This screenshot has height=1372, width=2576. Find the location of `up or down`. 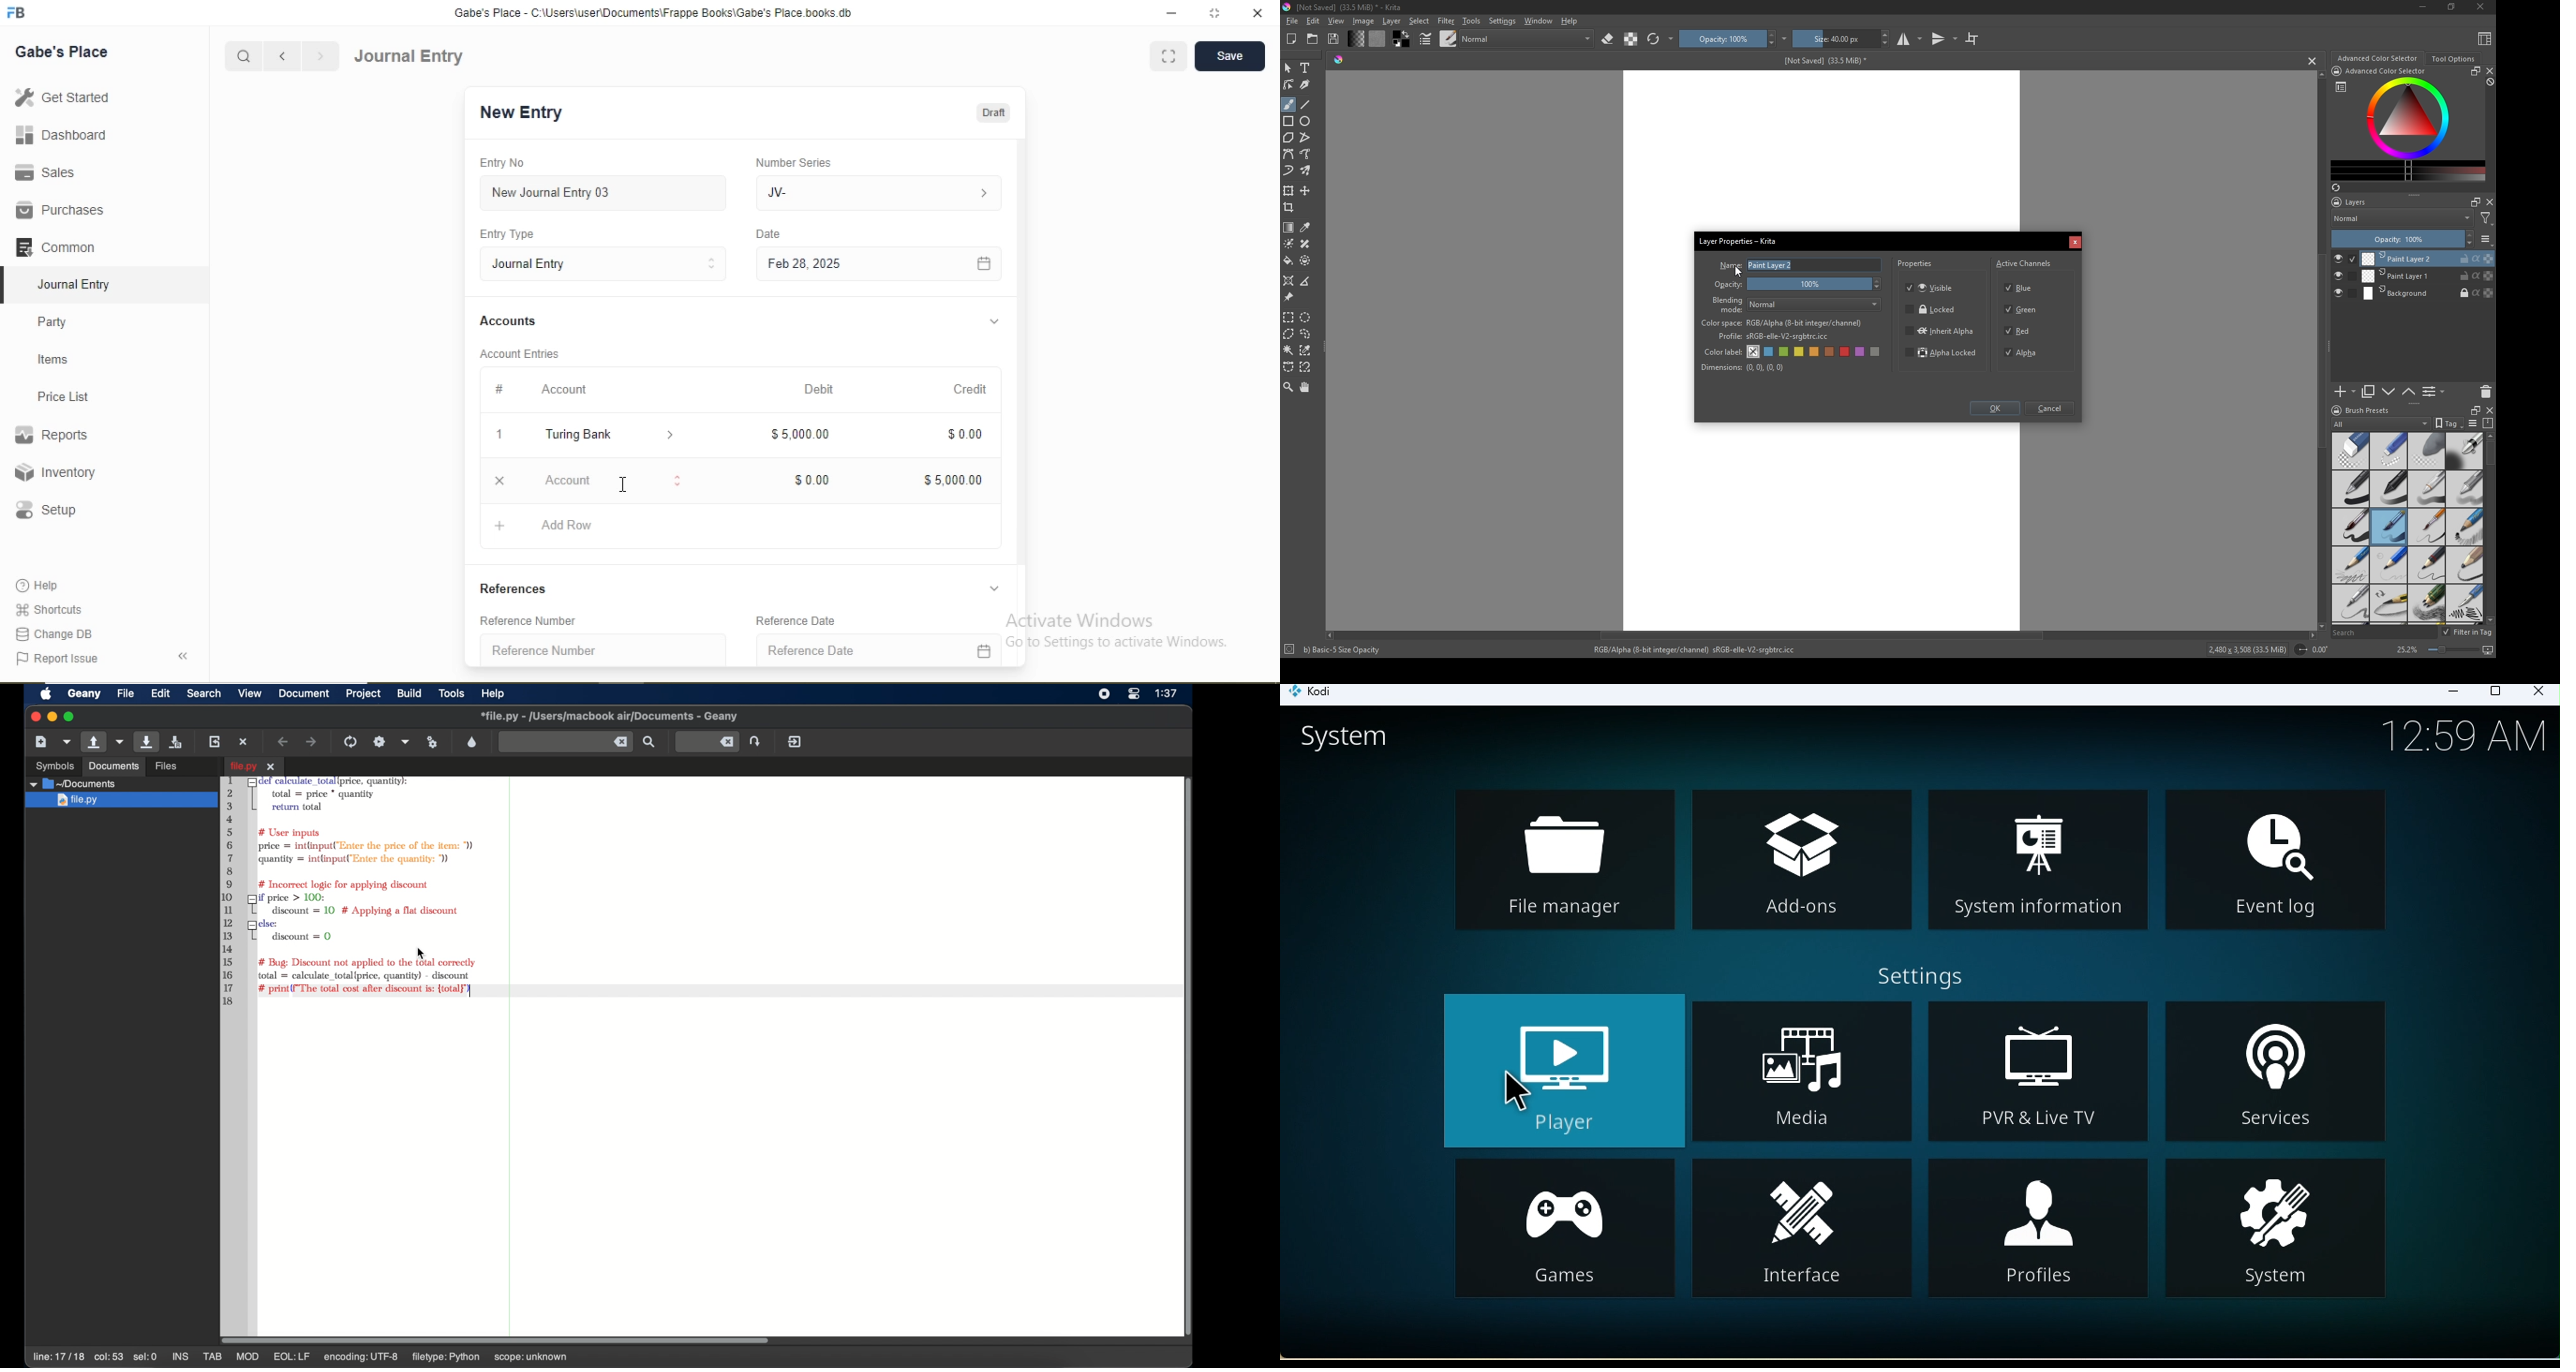

up or down is located at coordinates (2409, 391).